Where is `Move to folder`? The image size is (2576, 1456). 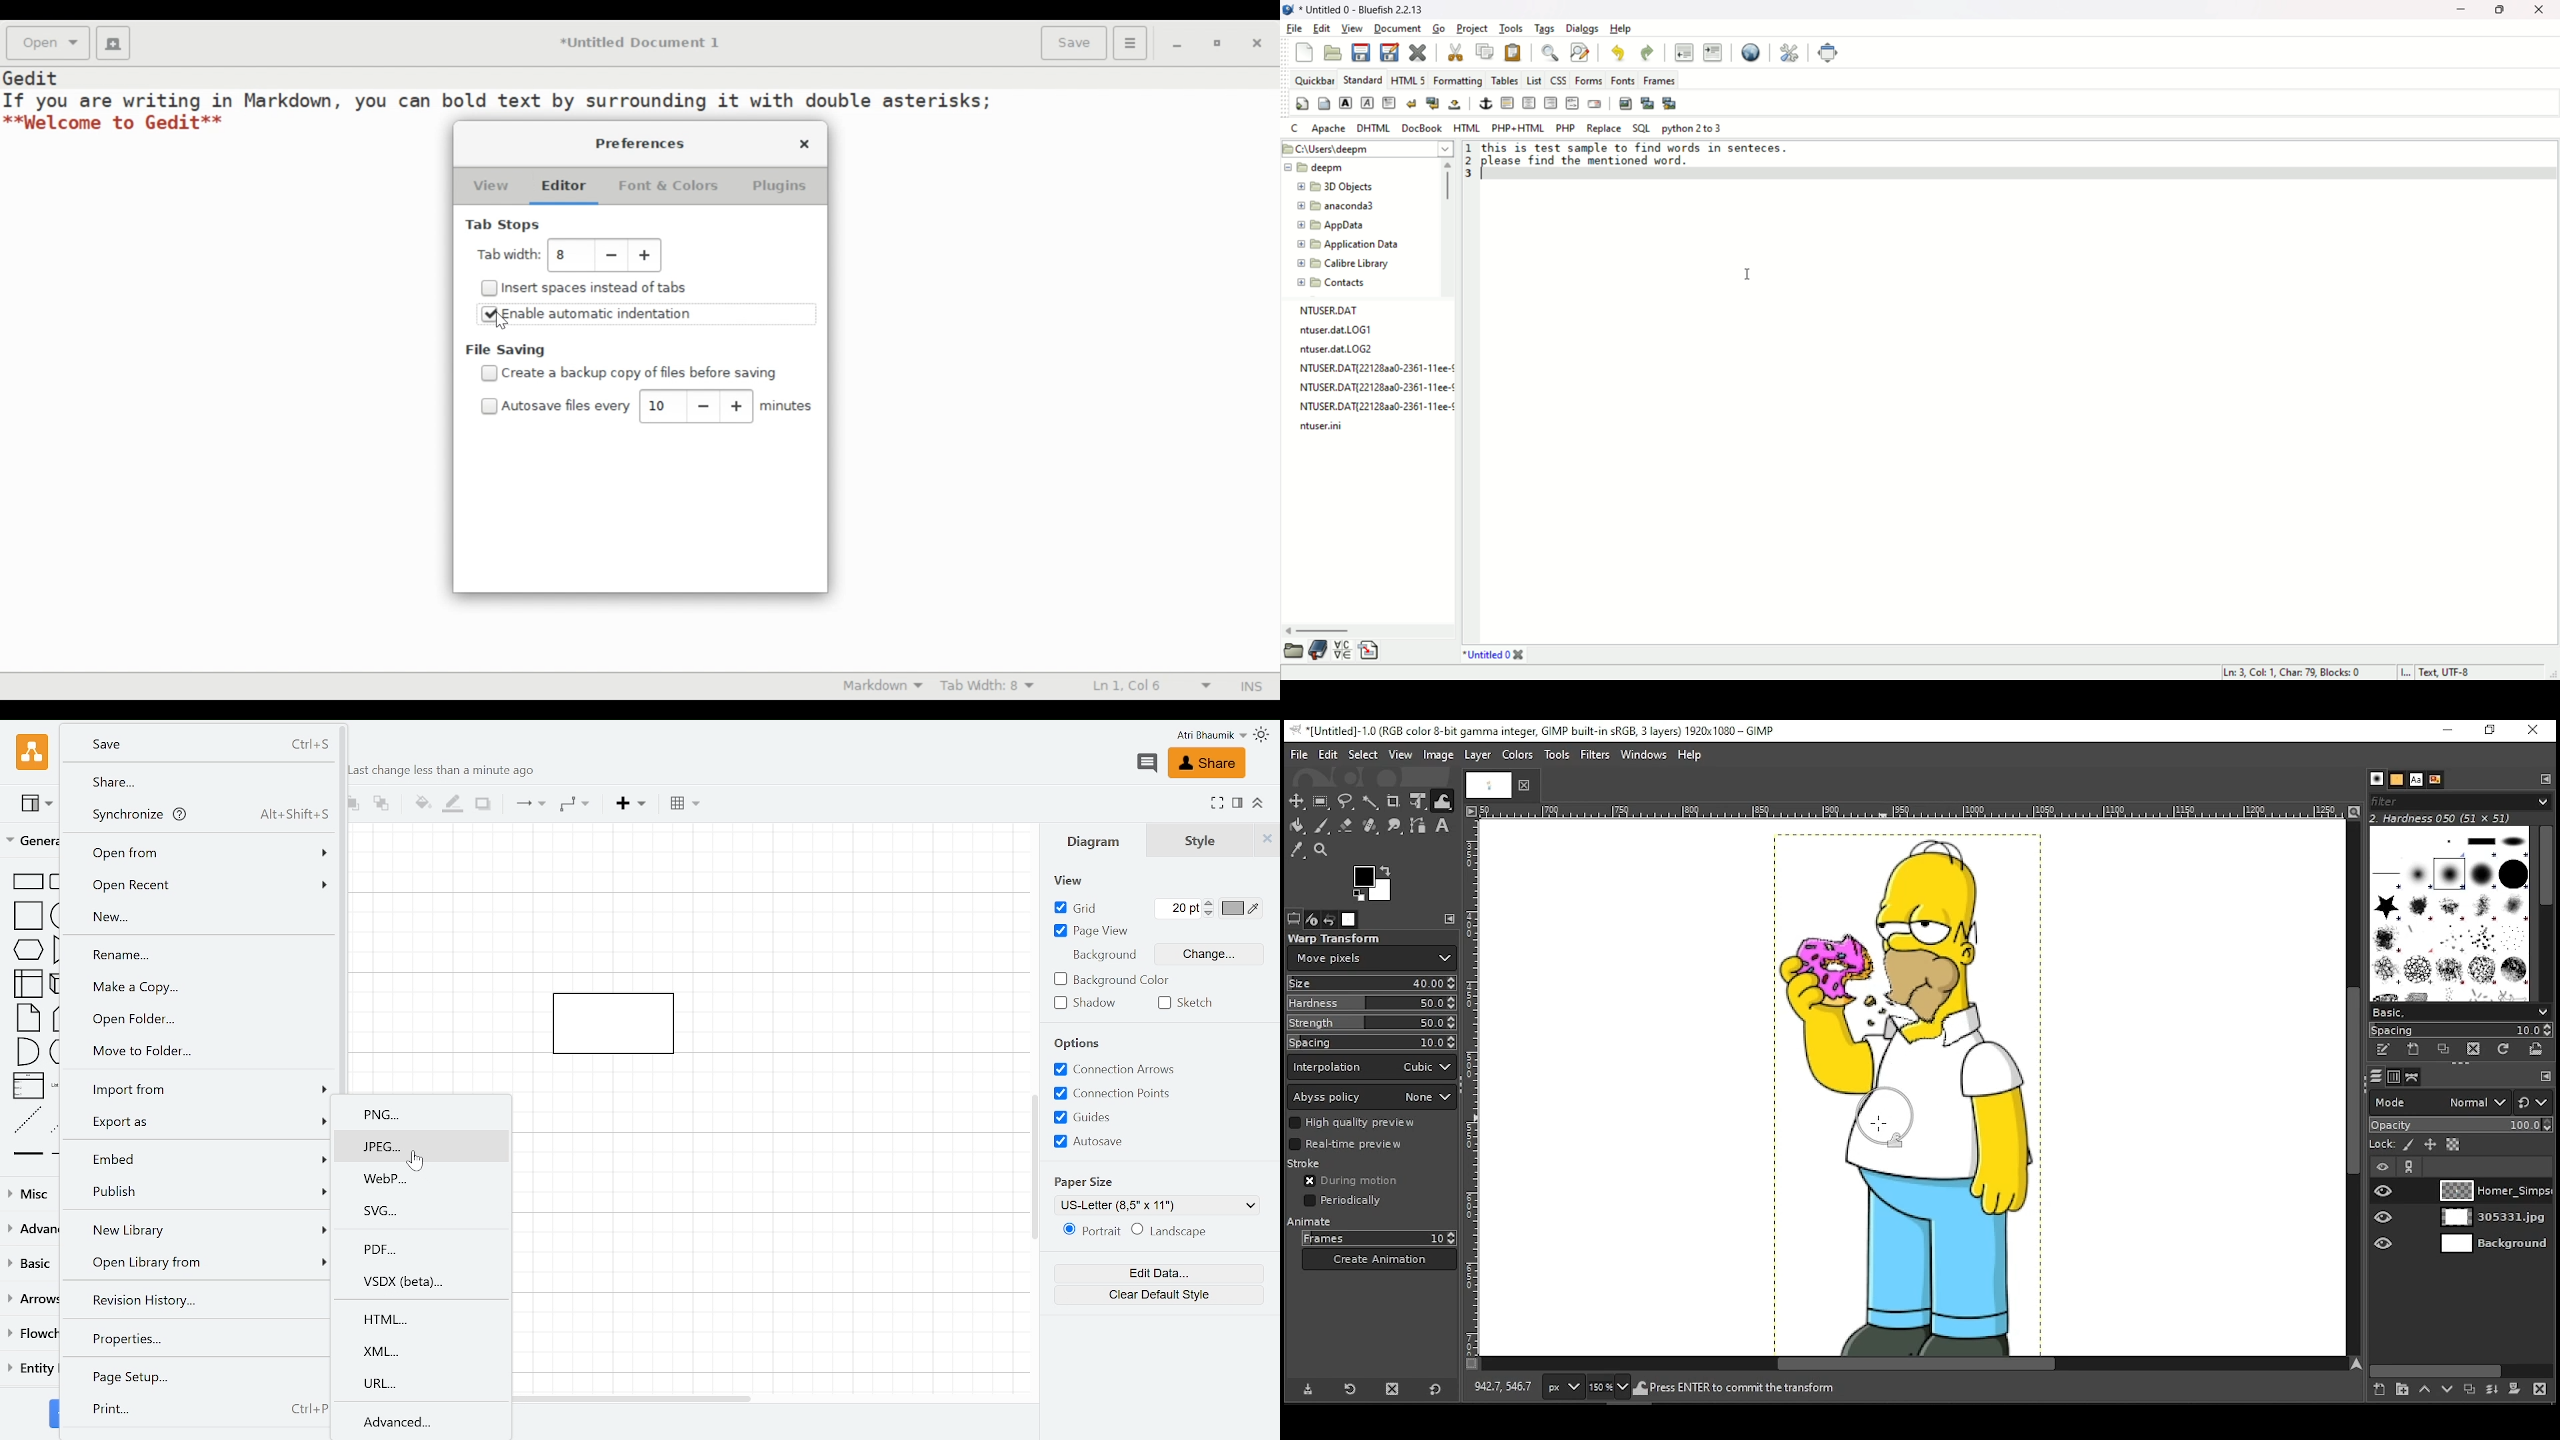
Move to folder is located at coordinates (206, 1051).